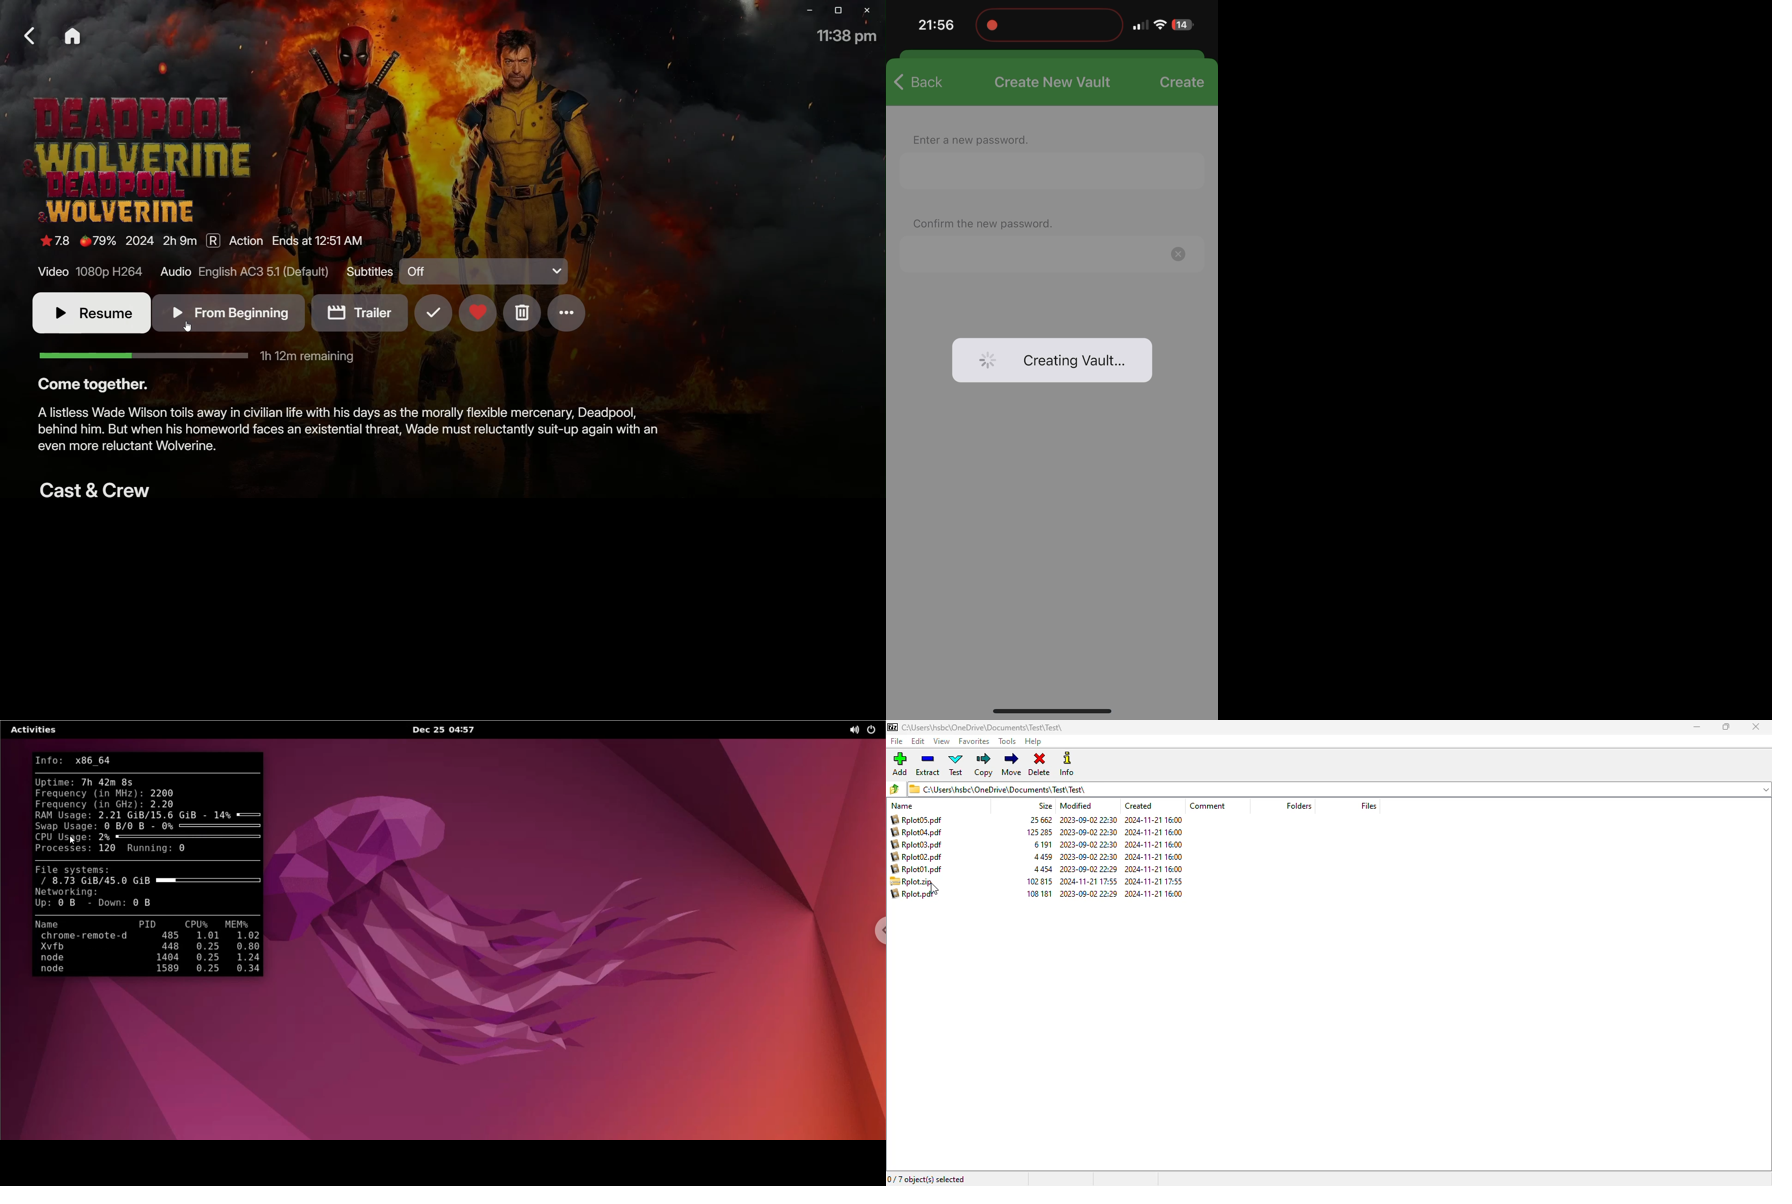 This screenshot has height=1204, width=1792. What do you see at coordinates (867, 11) in the screenshot?
I see `Close` at bounding box center [867, 11].